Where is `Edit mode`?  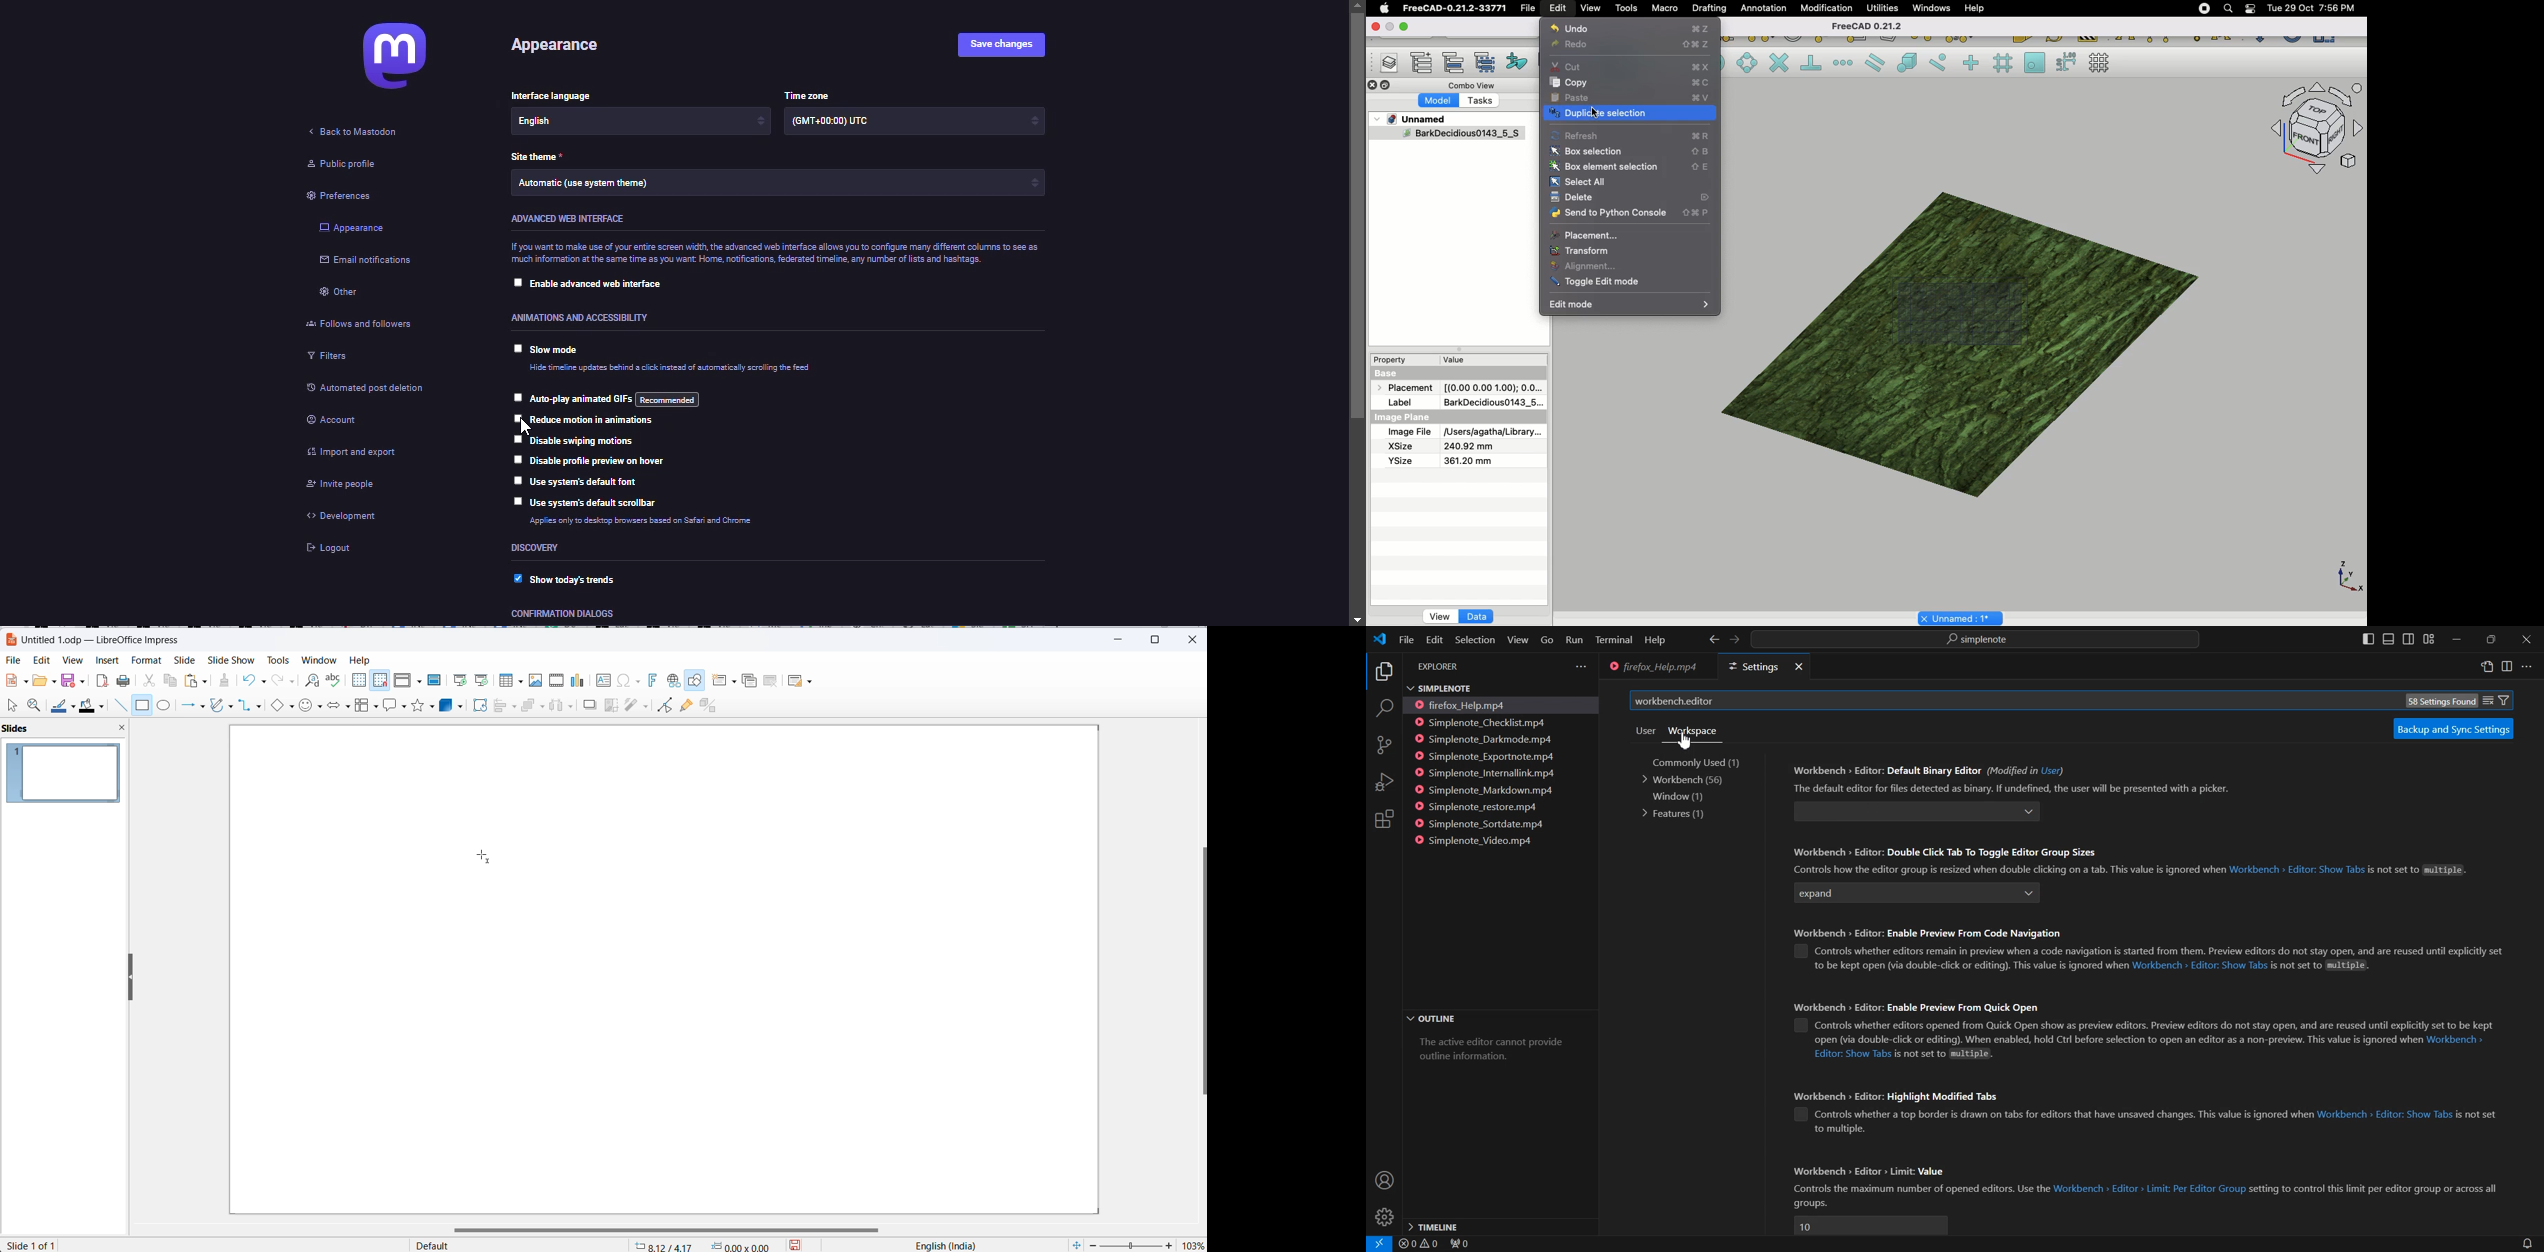 Edit mode is located at coordinates (1631, 305).